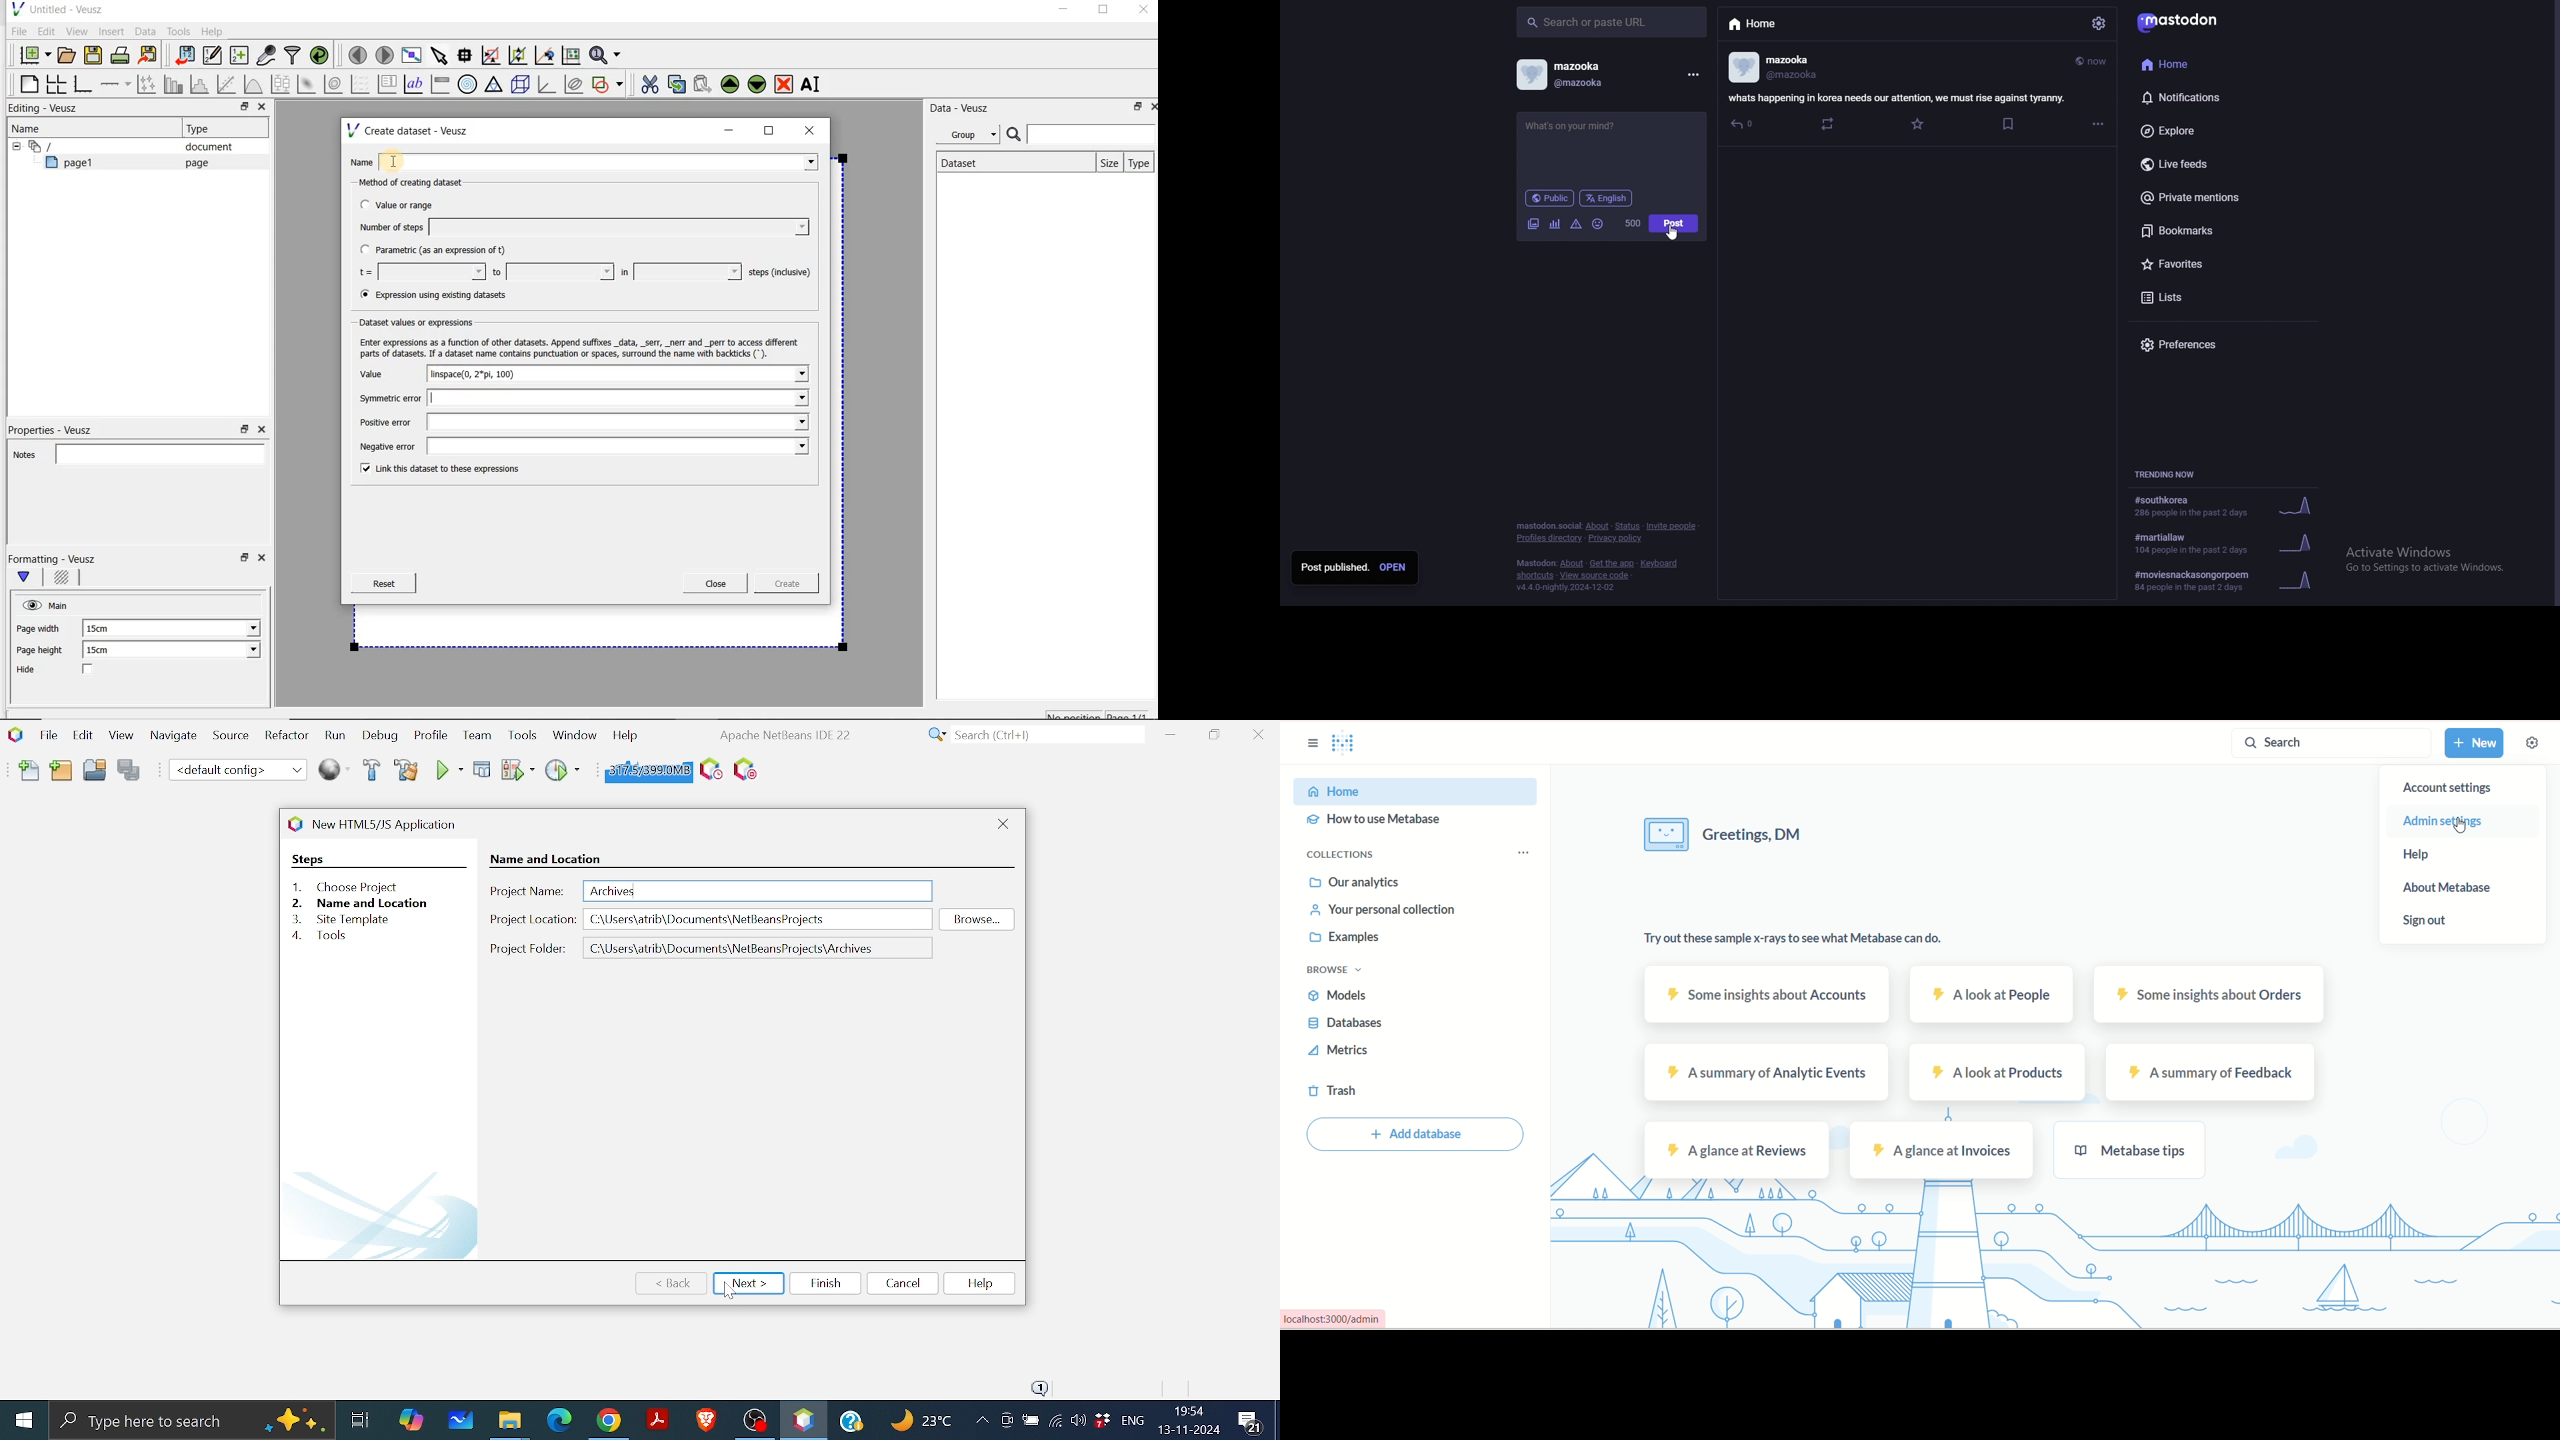 The image size is (2576, 1456). What do you see at coordinates (1658, 564) in the screenshot?
I see `keyboard` at bounding box center [1658, 564].